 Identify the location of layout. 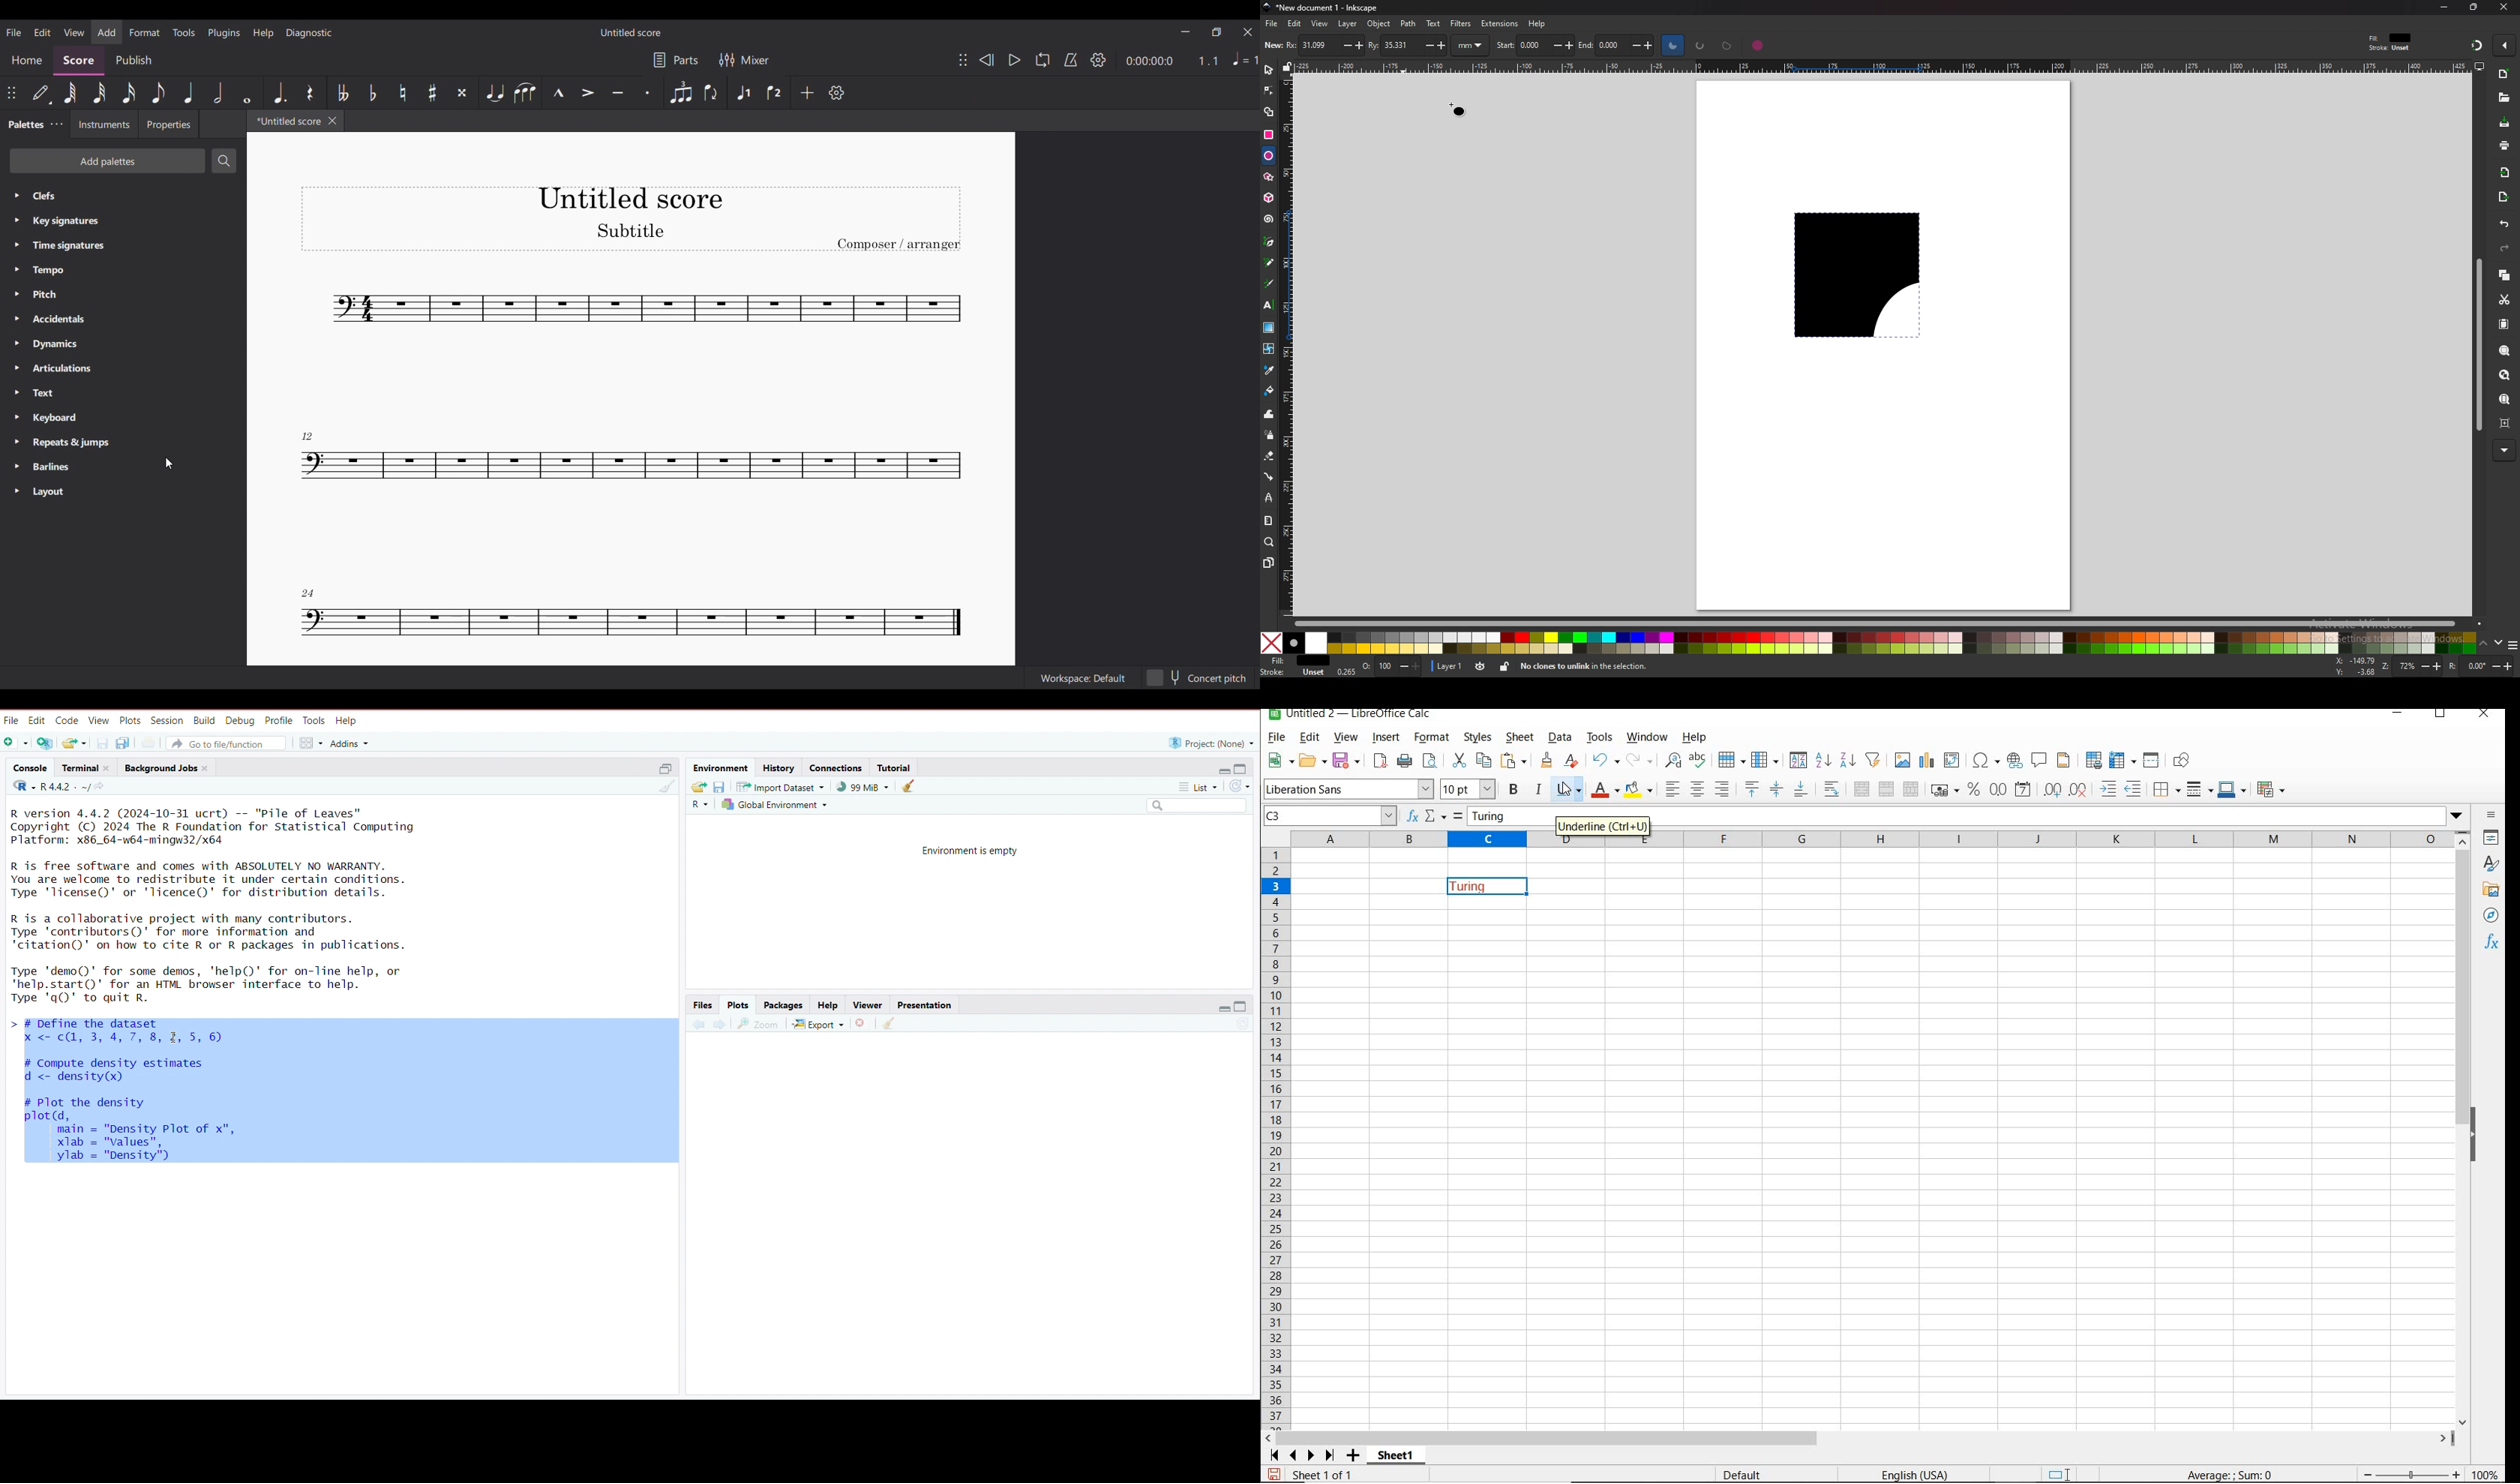
(40, 492).